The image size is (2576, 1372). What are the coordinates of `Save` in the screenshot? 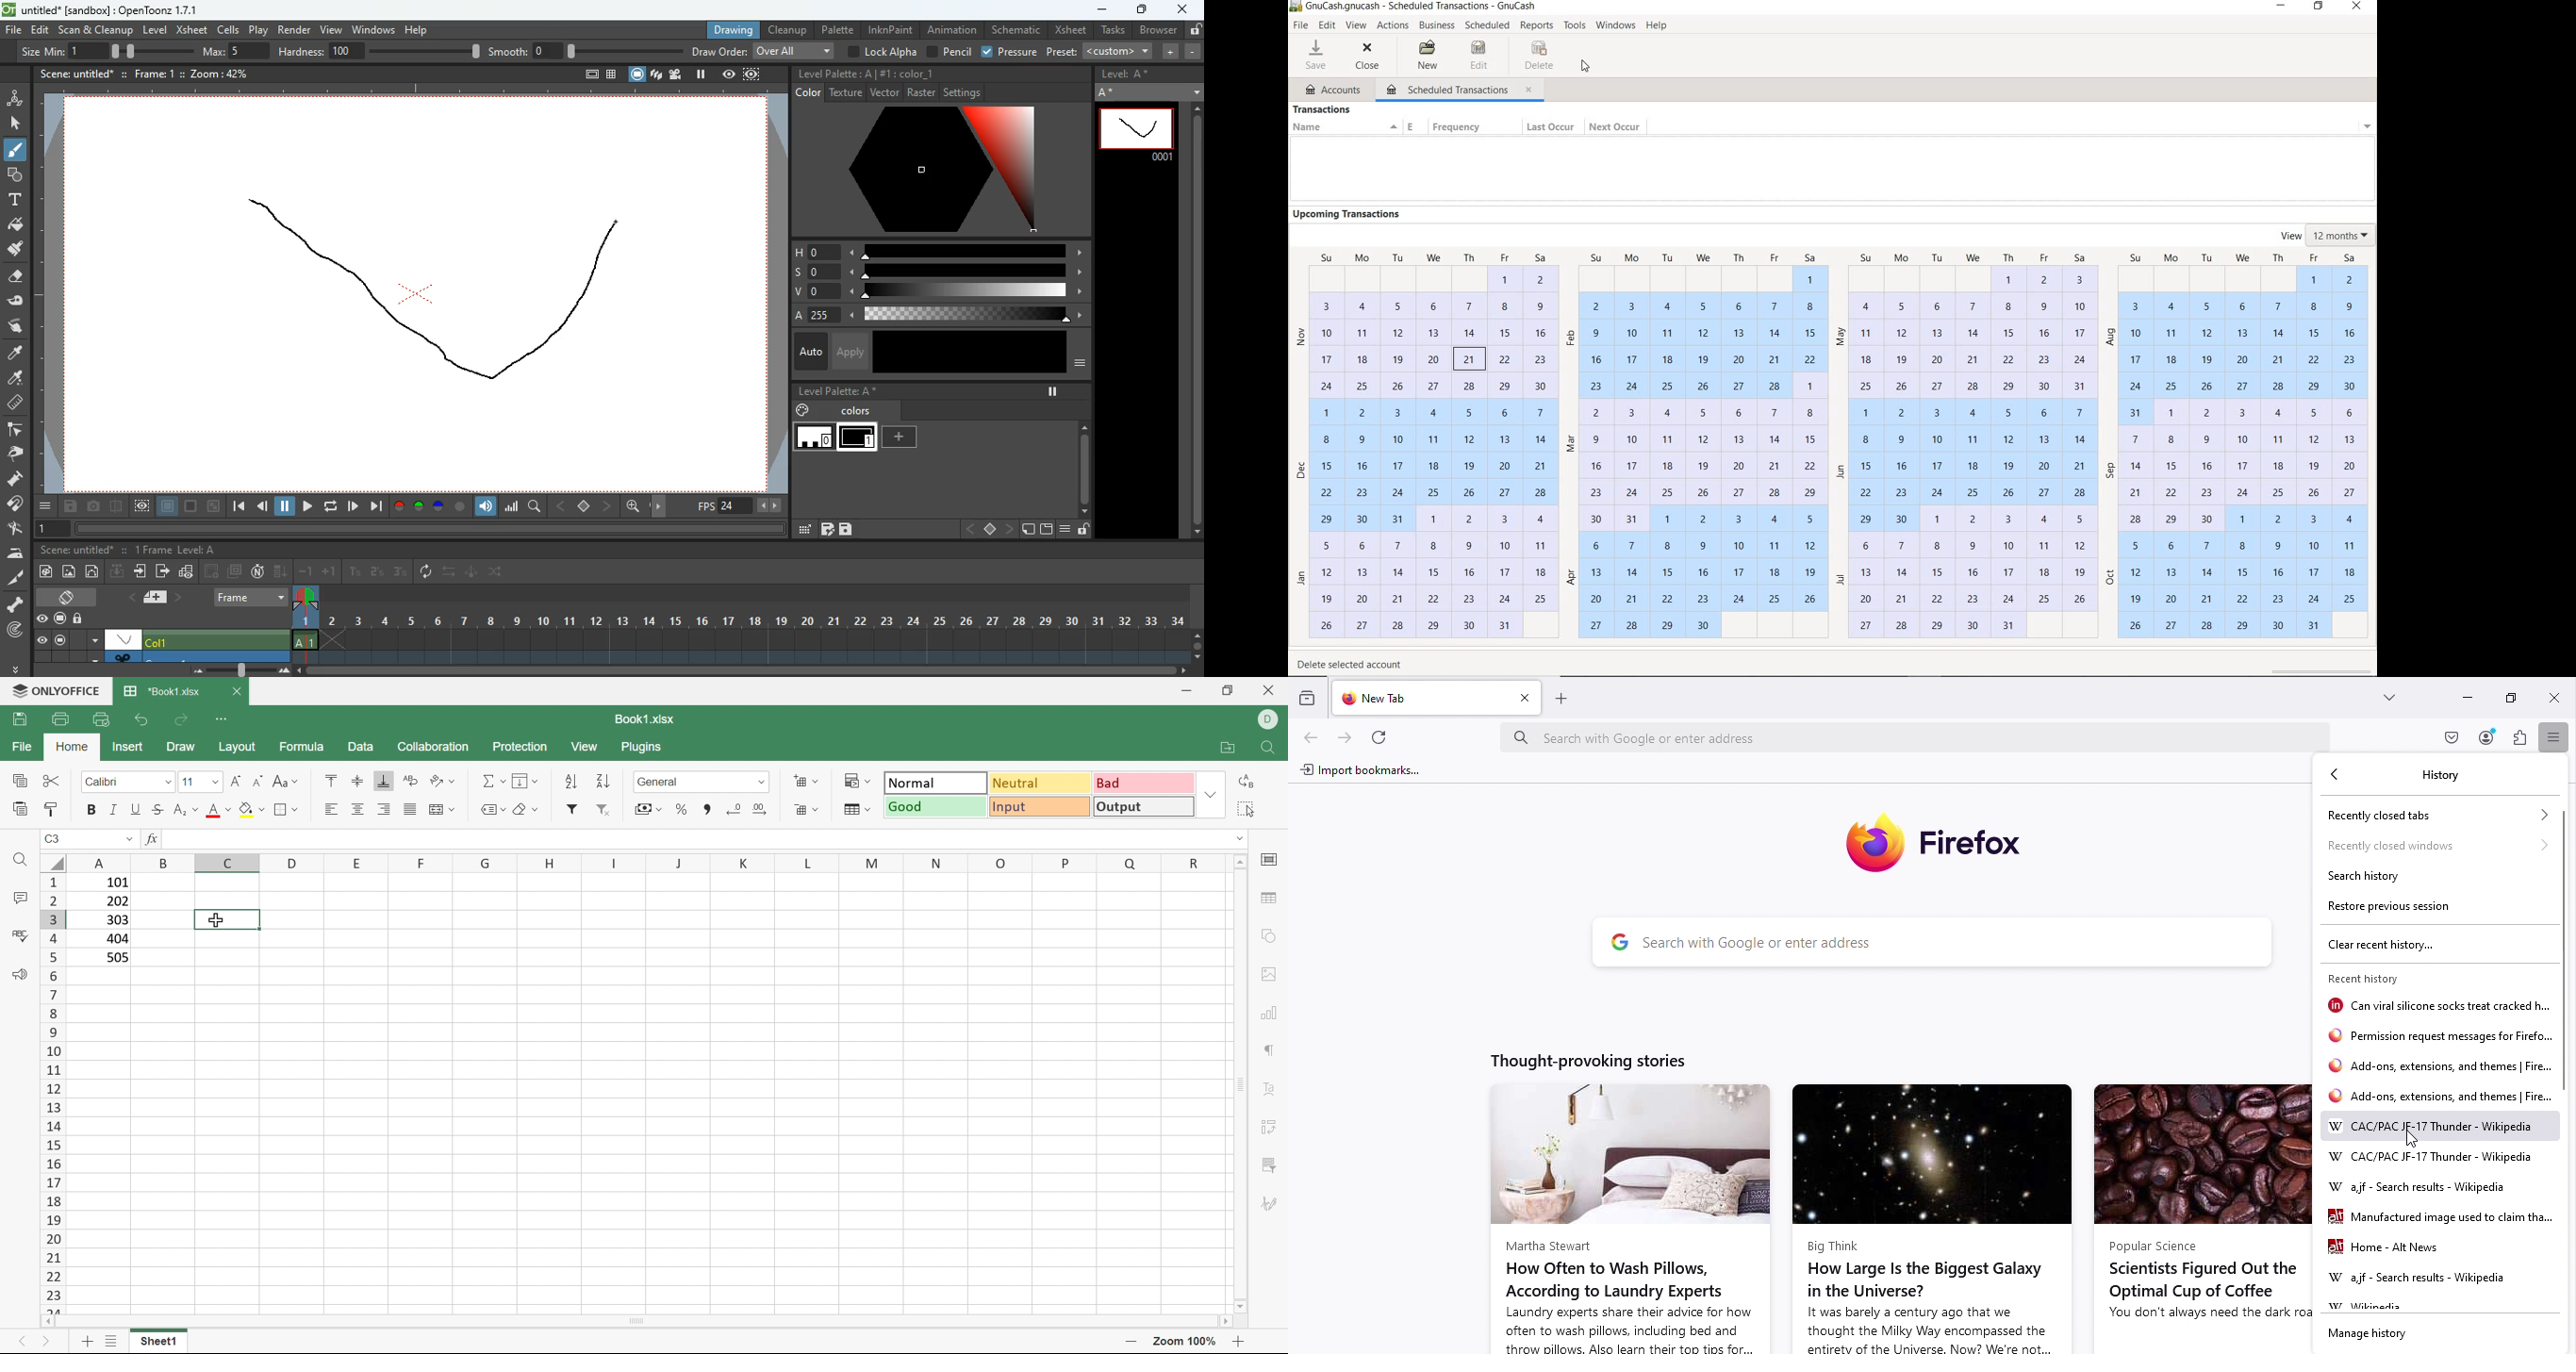 It's located at (19, 721).